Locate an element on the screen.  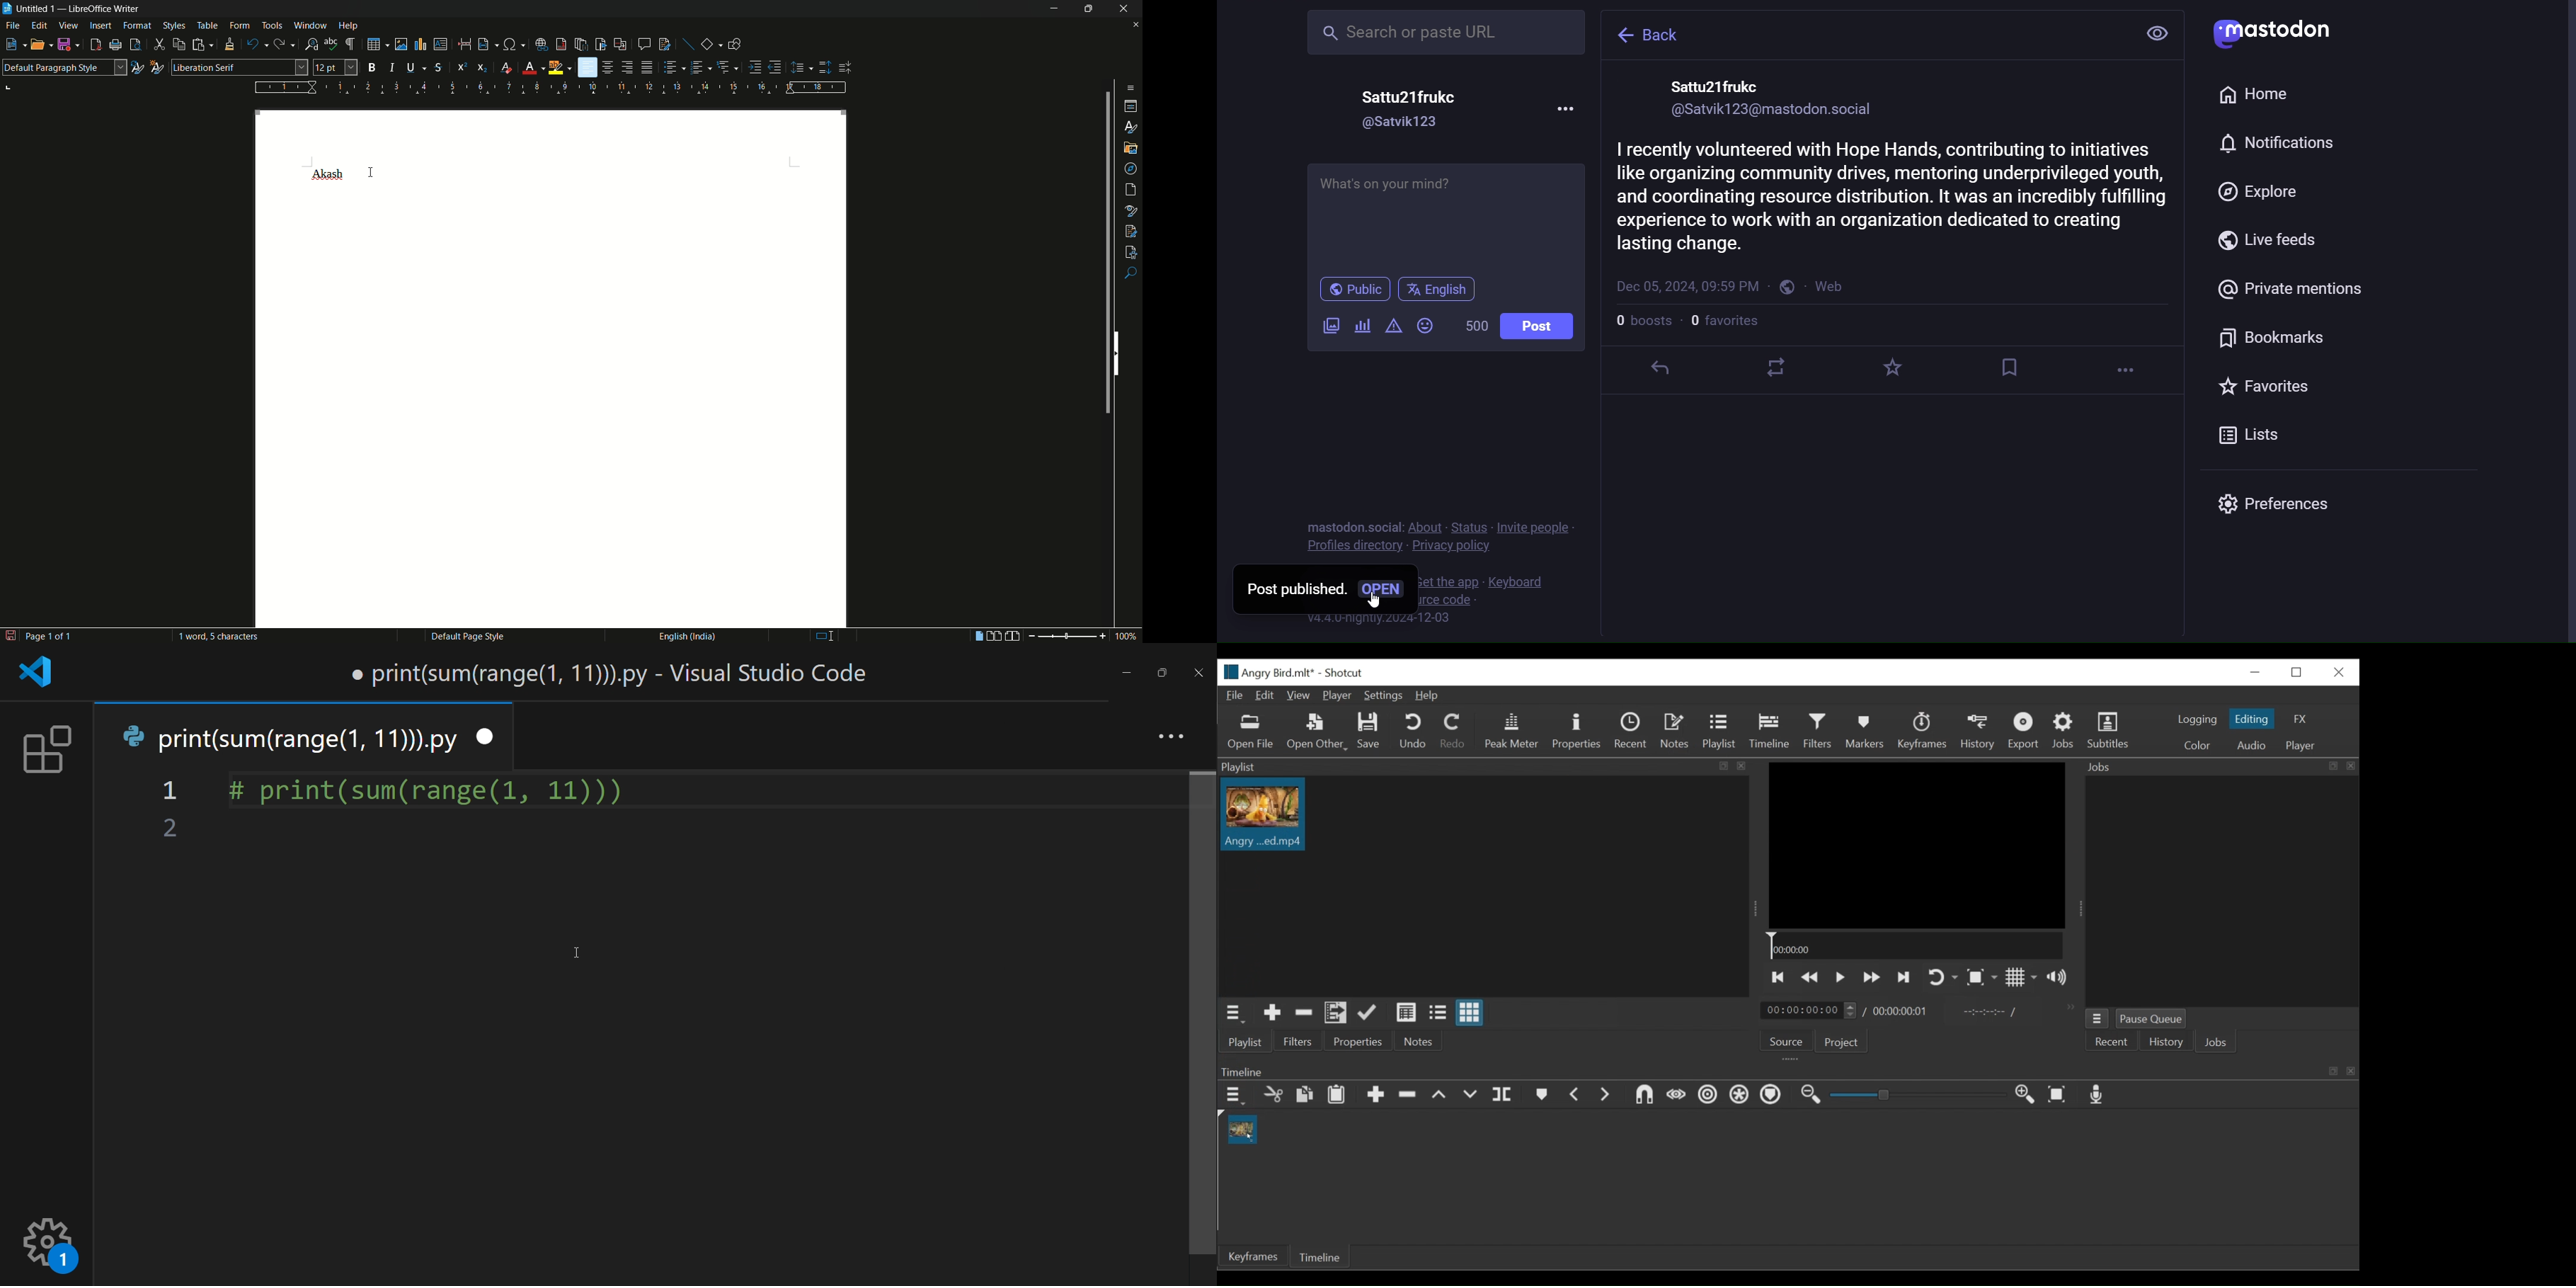
name is located at coordinates (1407, 96).